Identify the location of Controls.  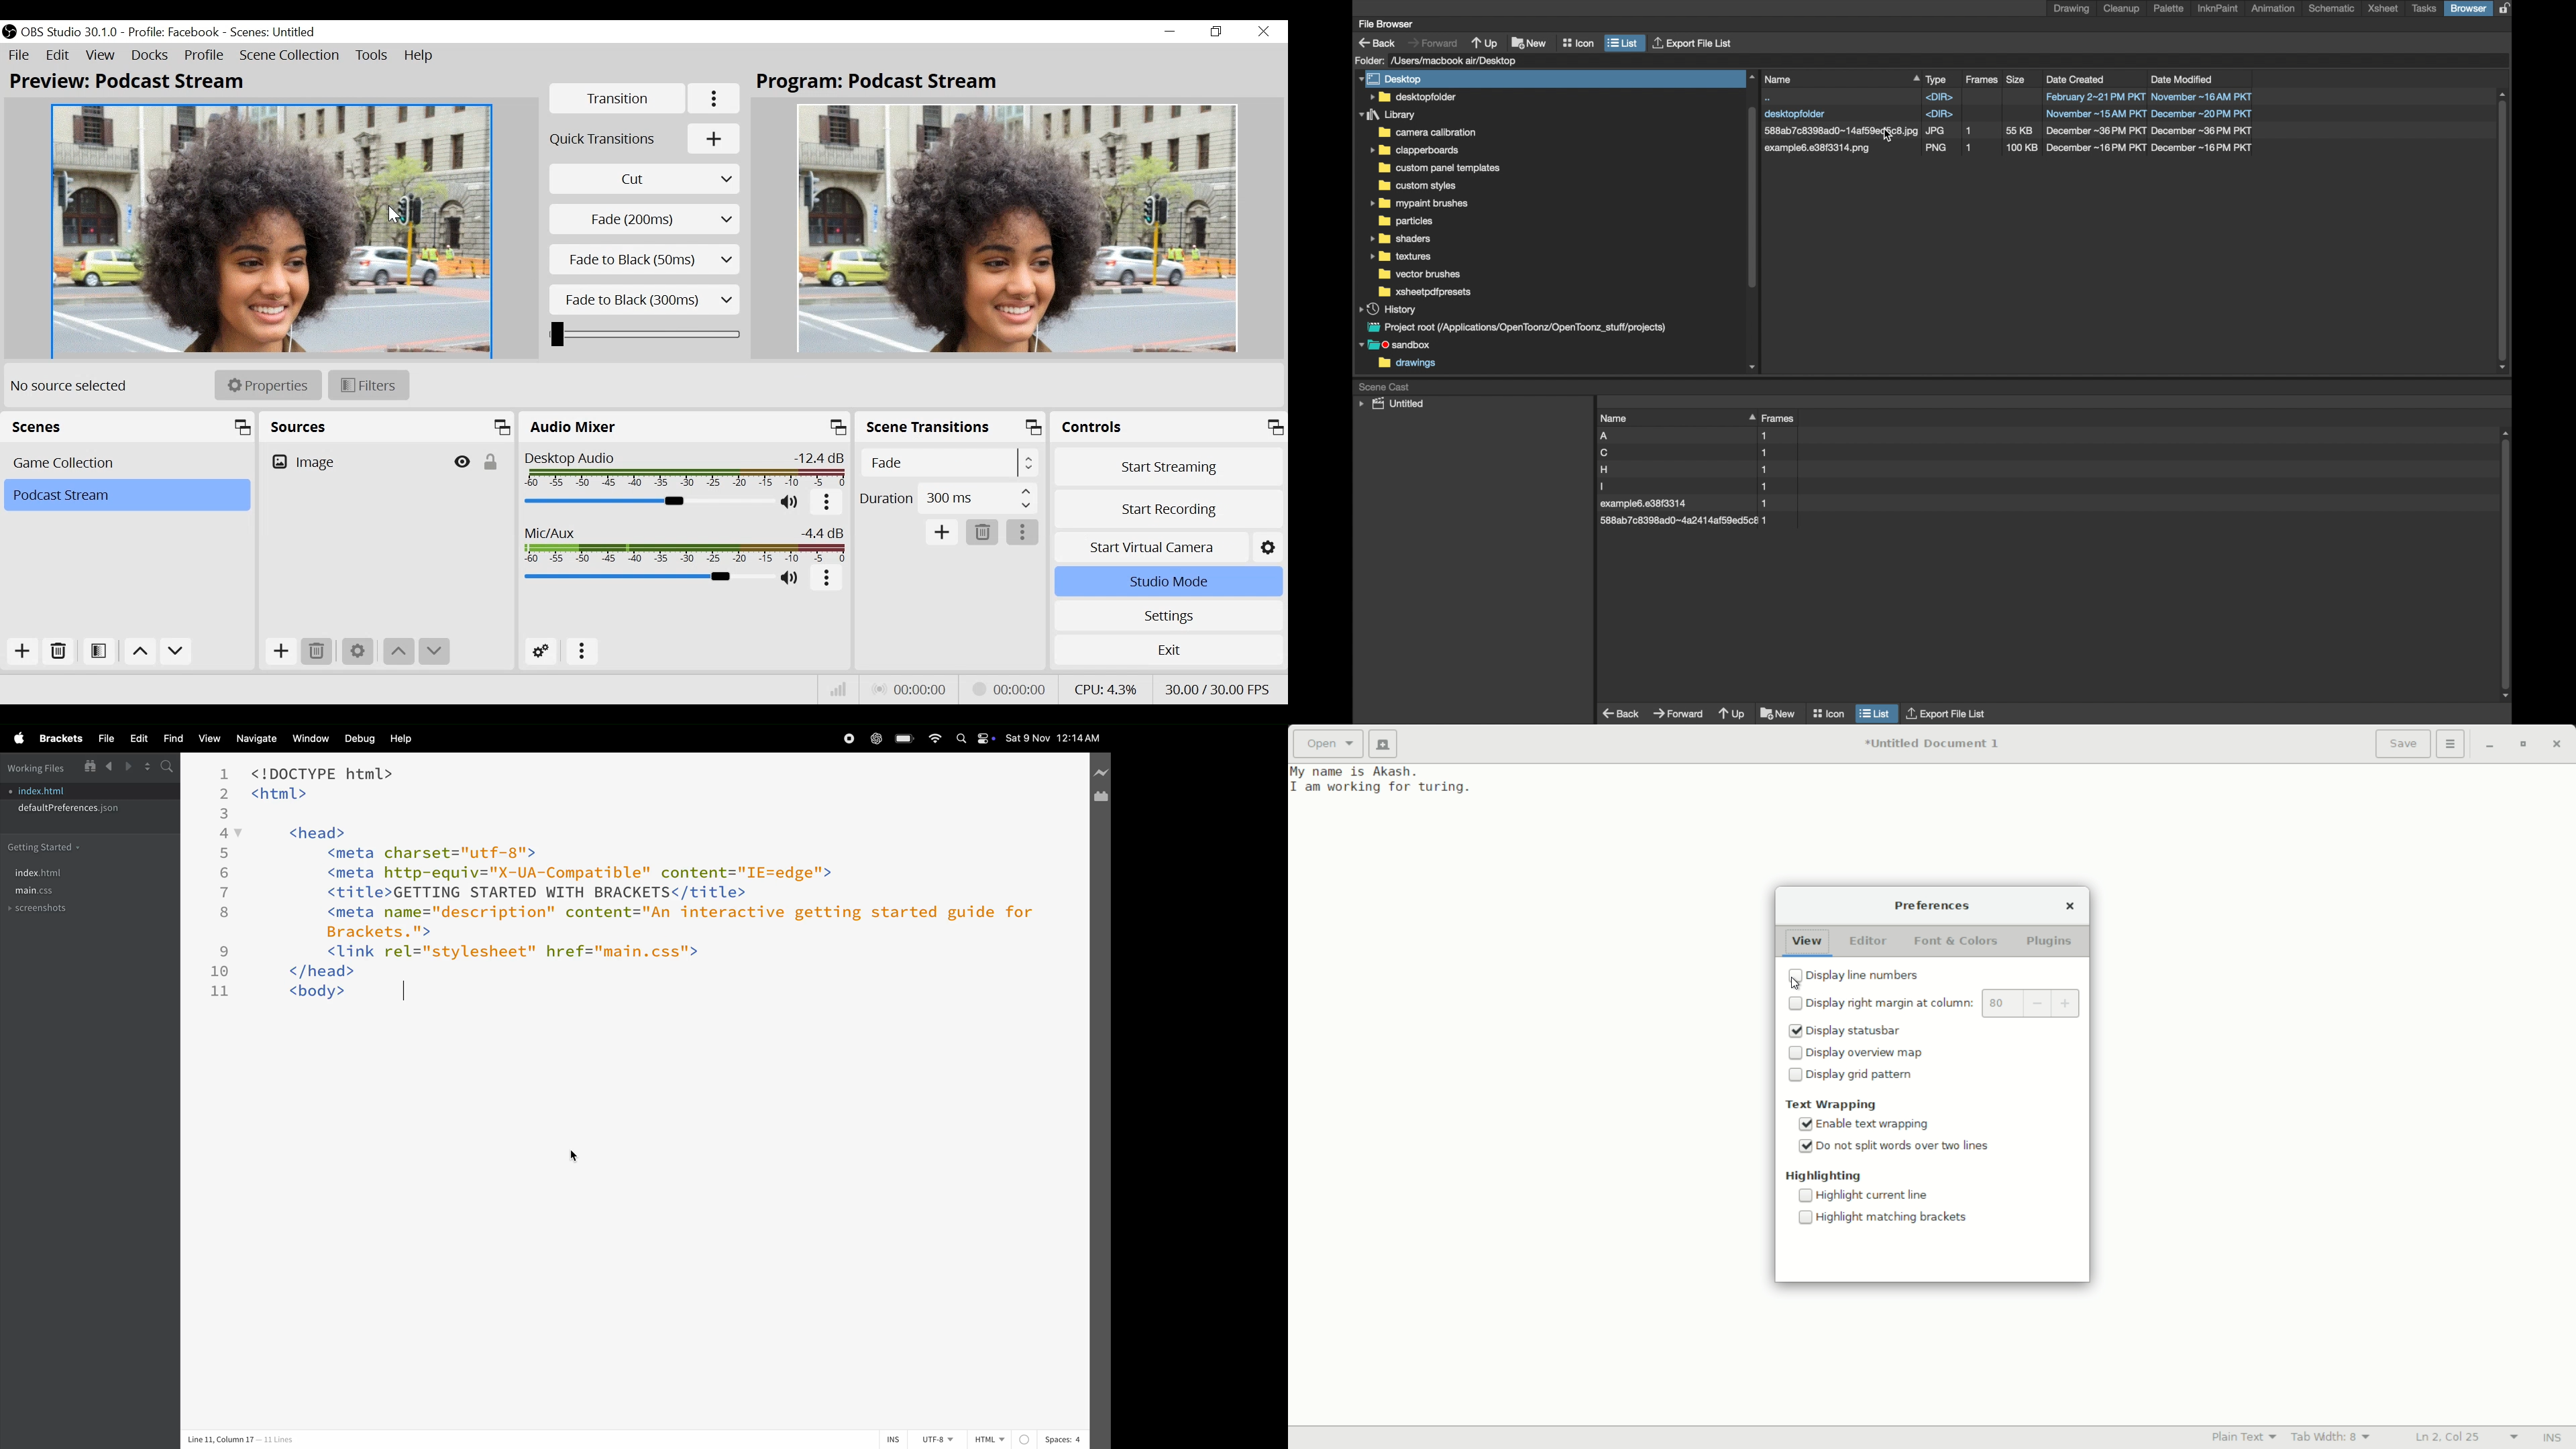
(1168, 426).